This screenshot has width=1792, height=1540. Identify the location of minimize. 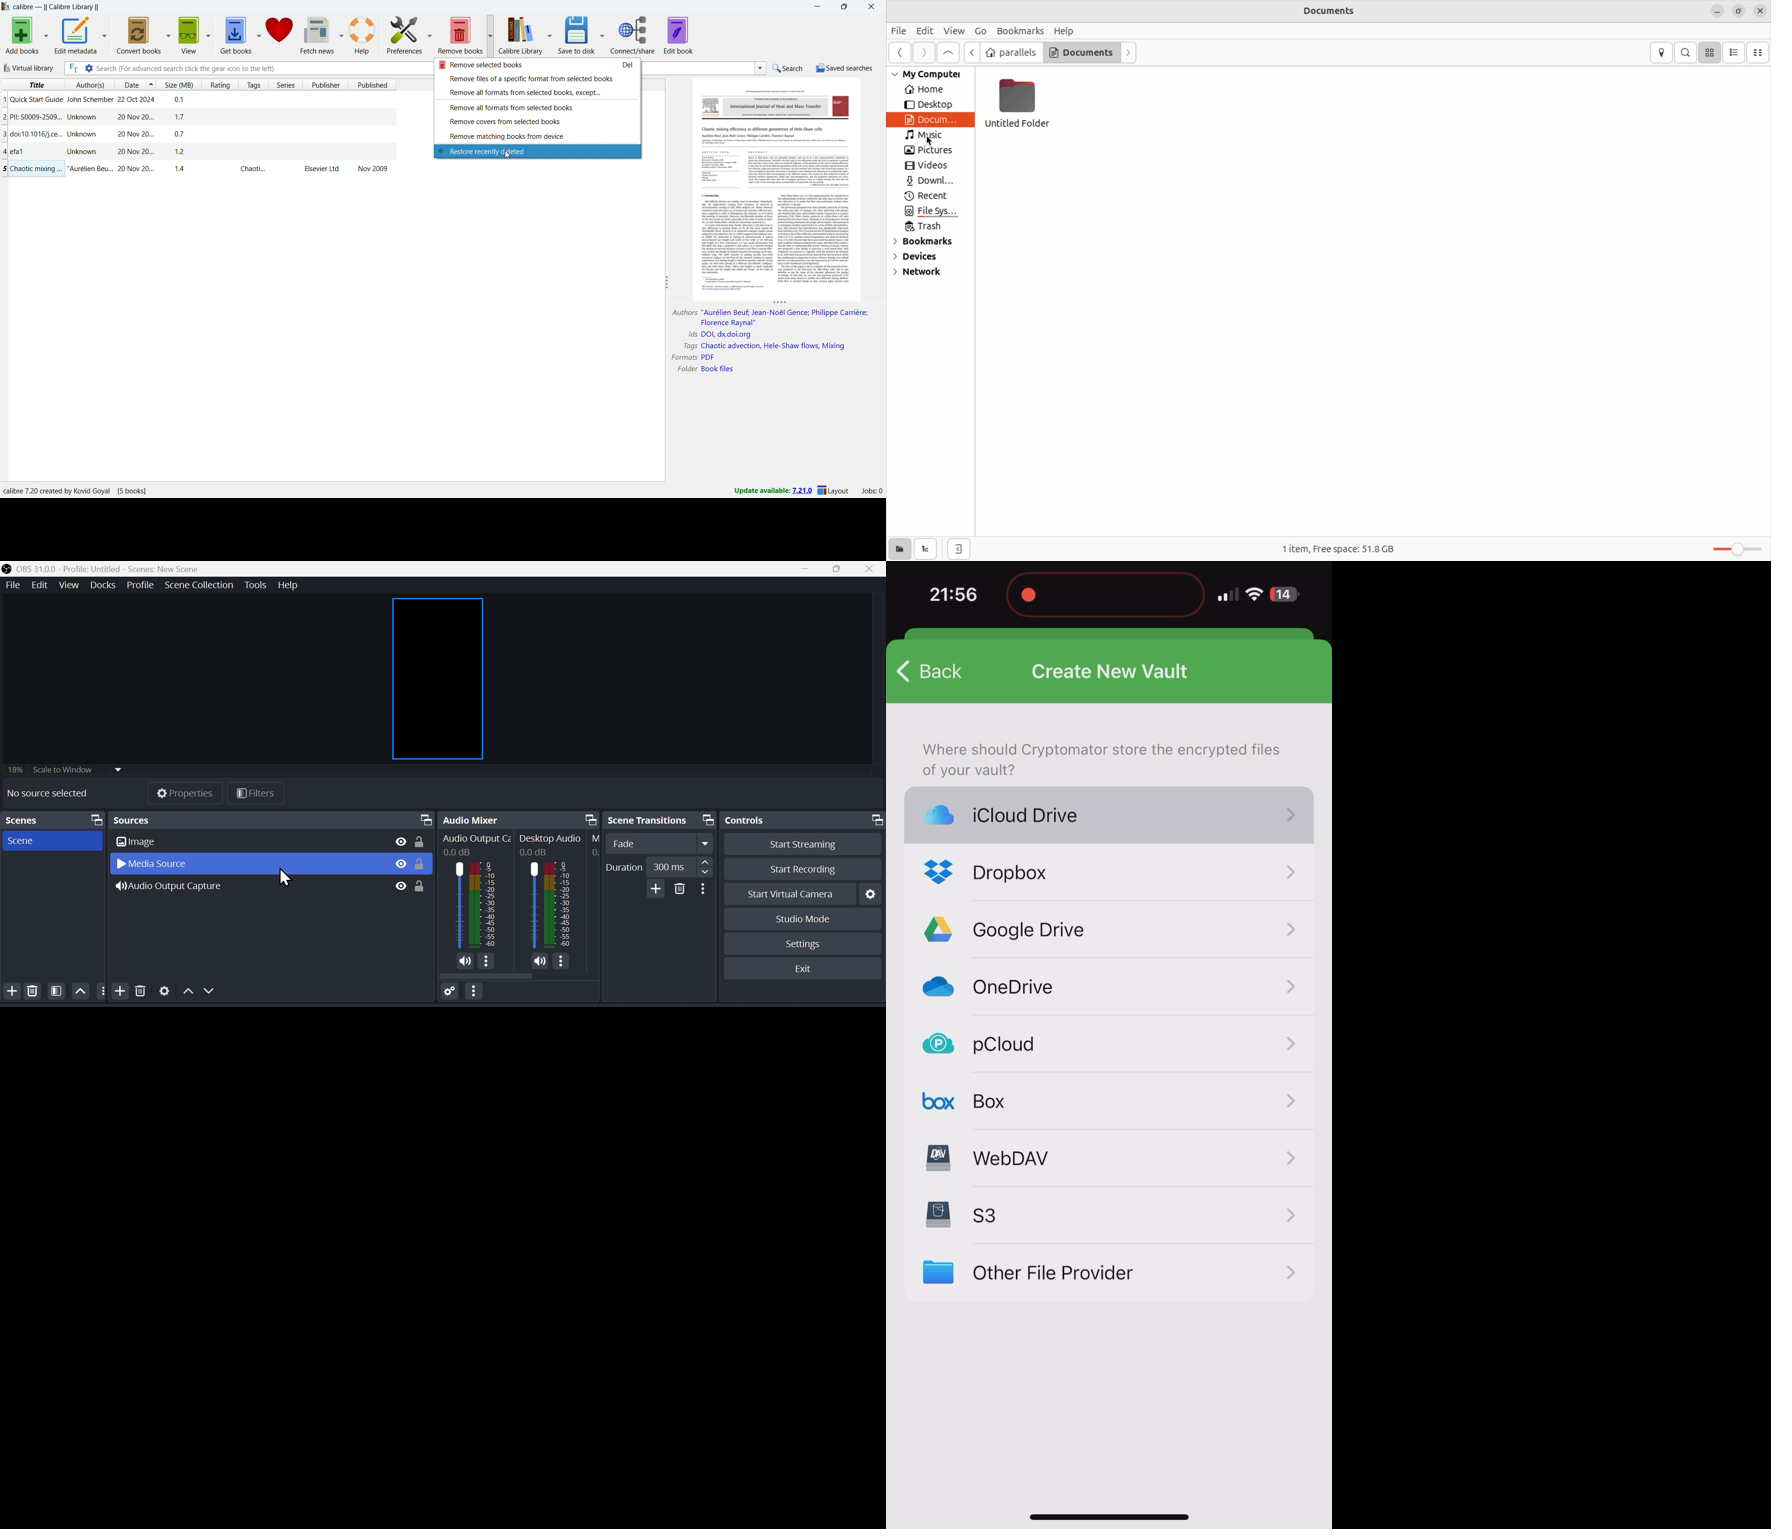
(817, 6).